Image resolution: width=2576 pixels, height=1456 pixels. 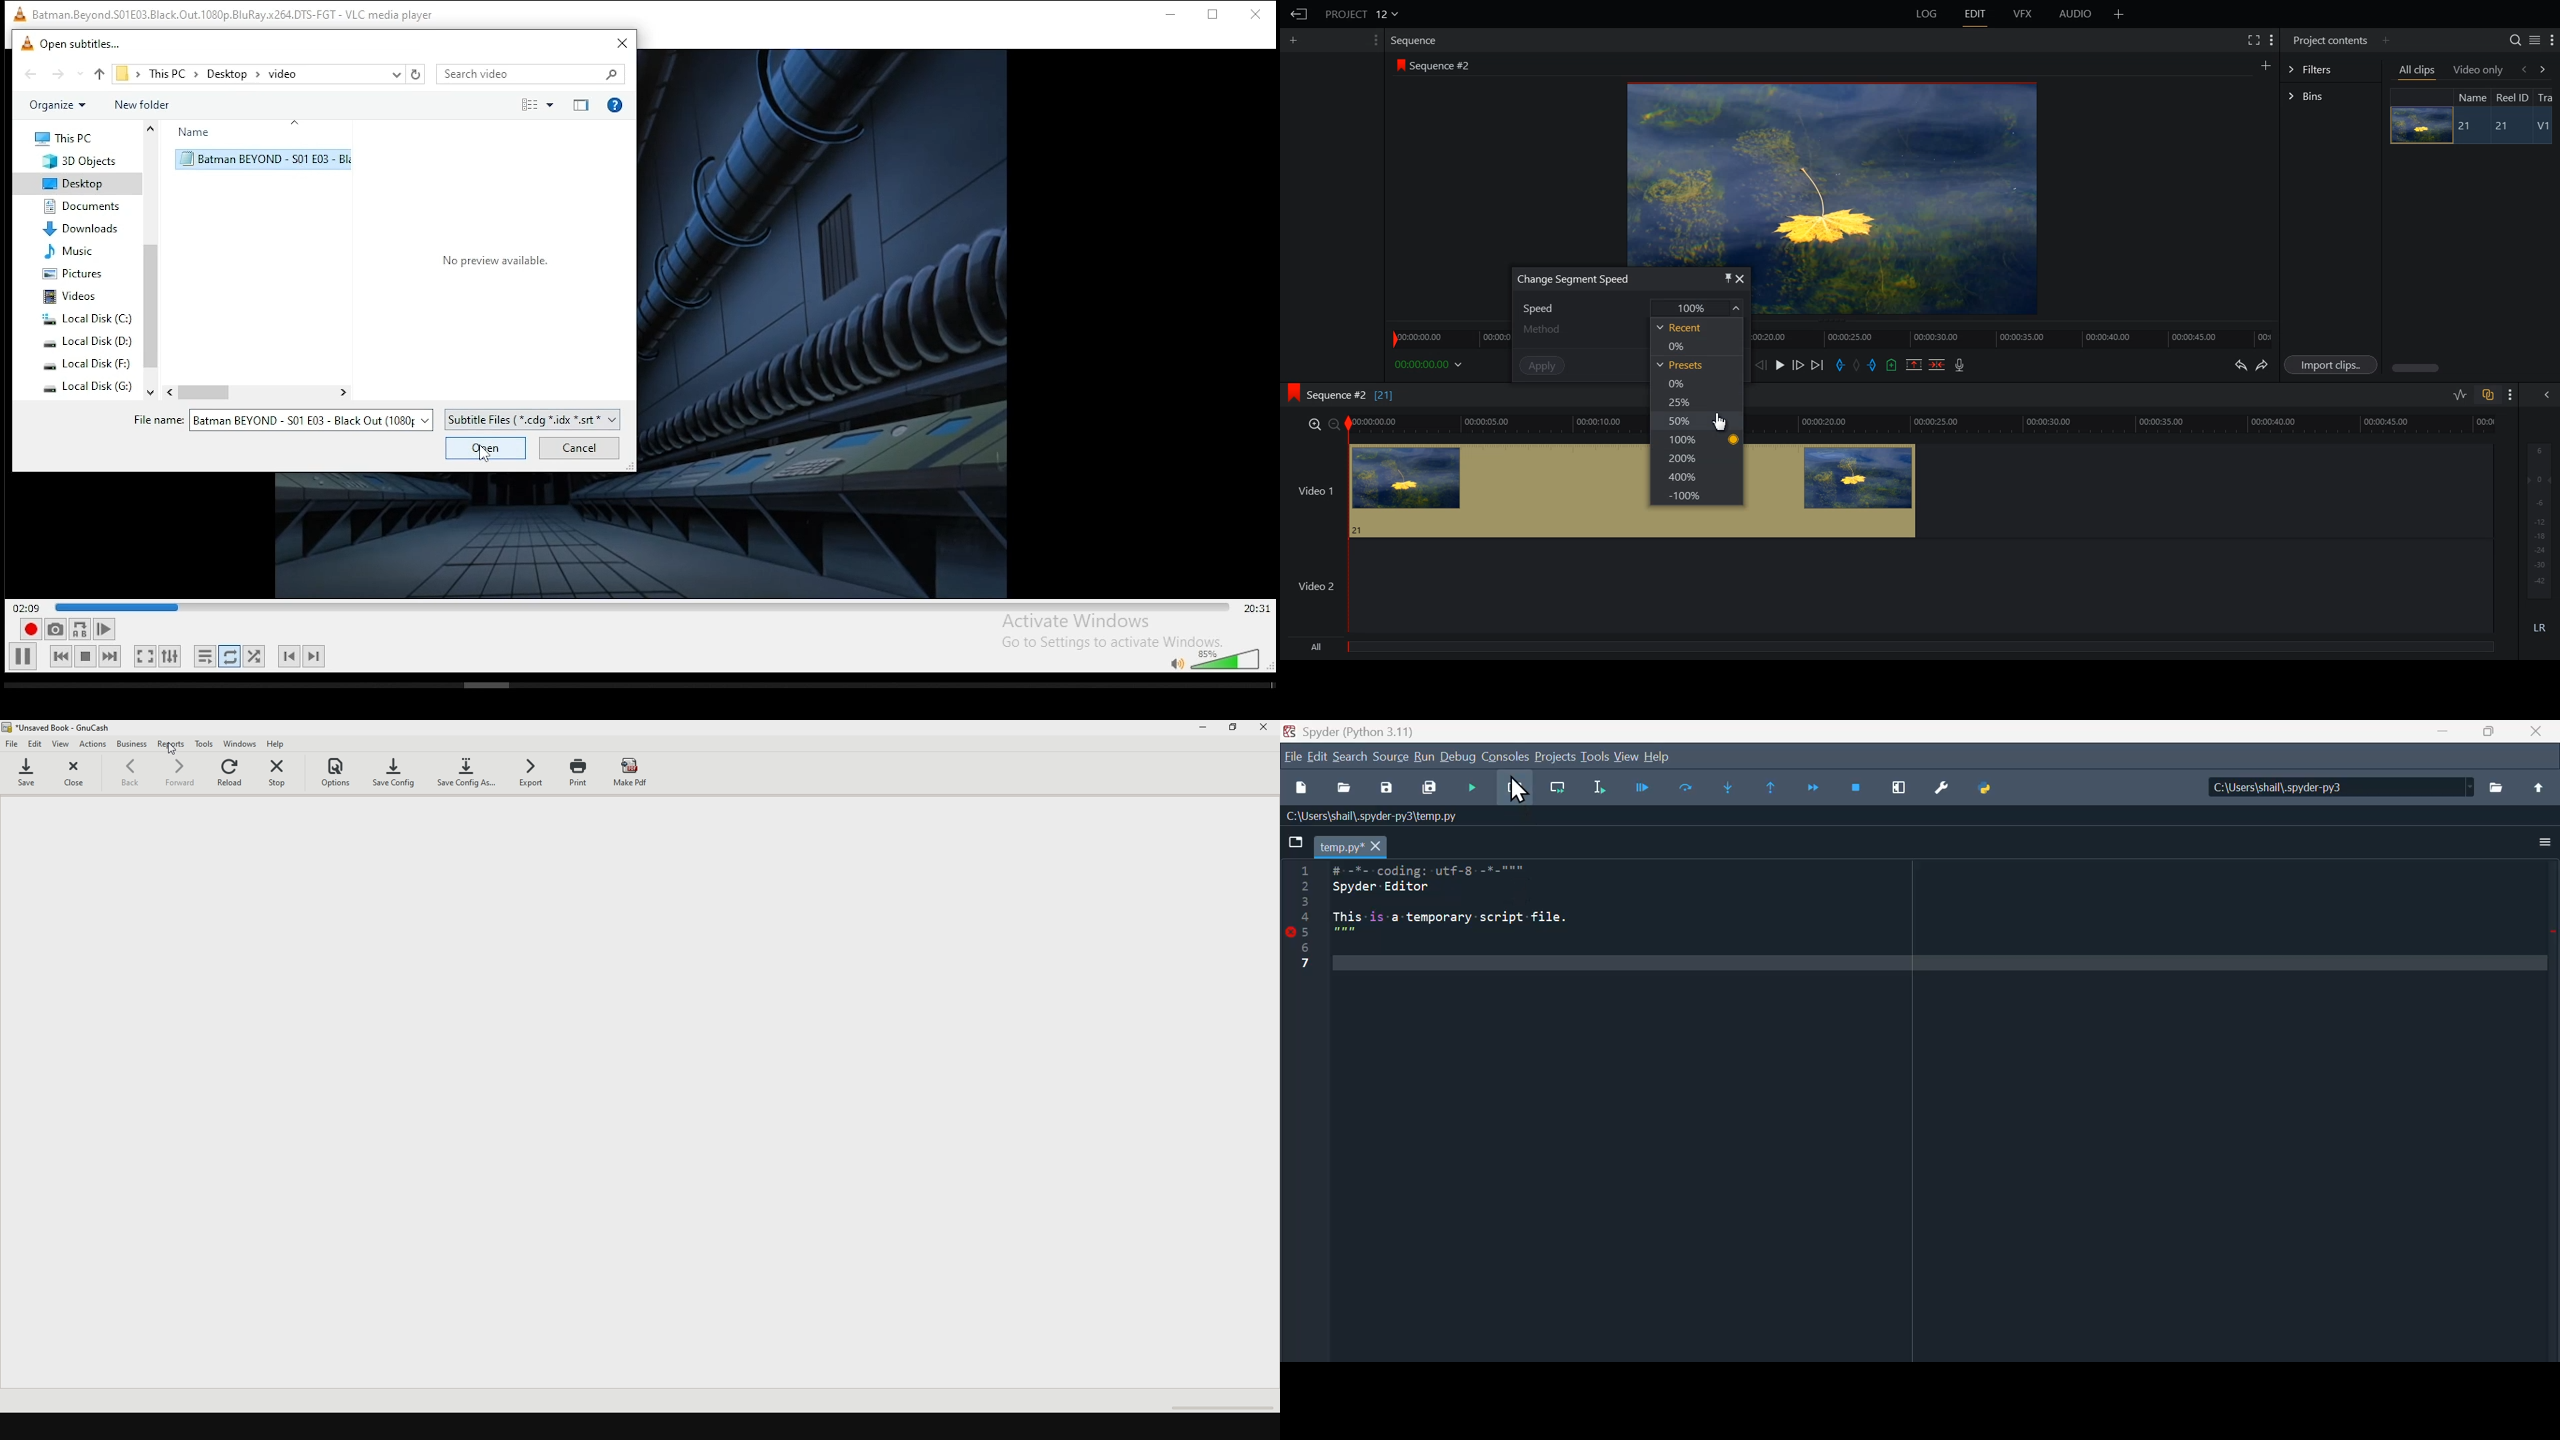 I want to click on options, so click(x=2545, y=842).